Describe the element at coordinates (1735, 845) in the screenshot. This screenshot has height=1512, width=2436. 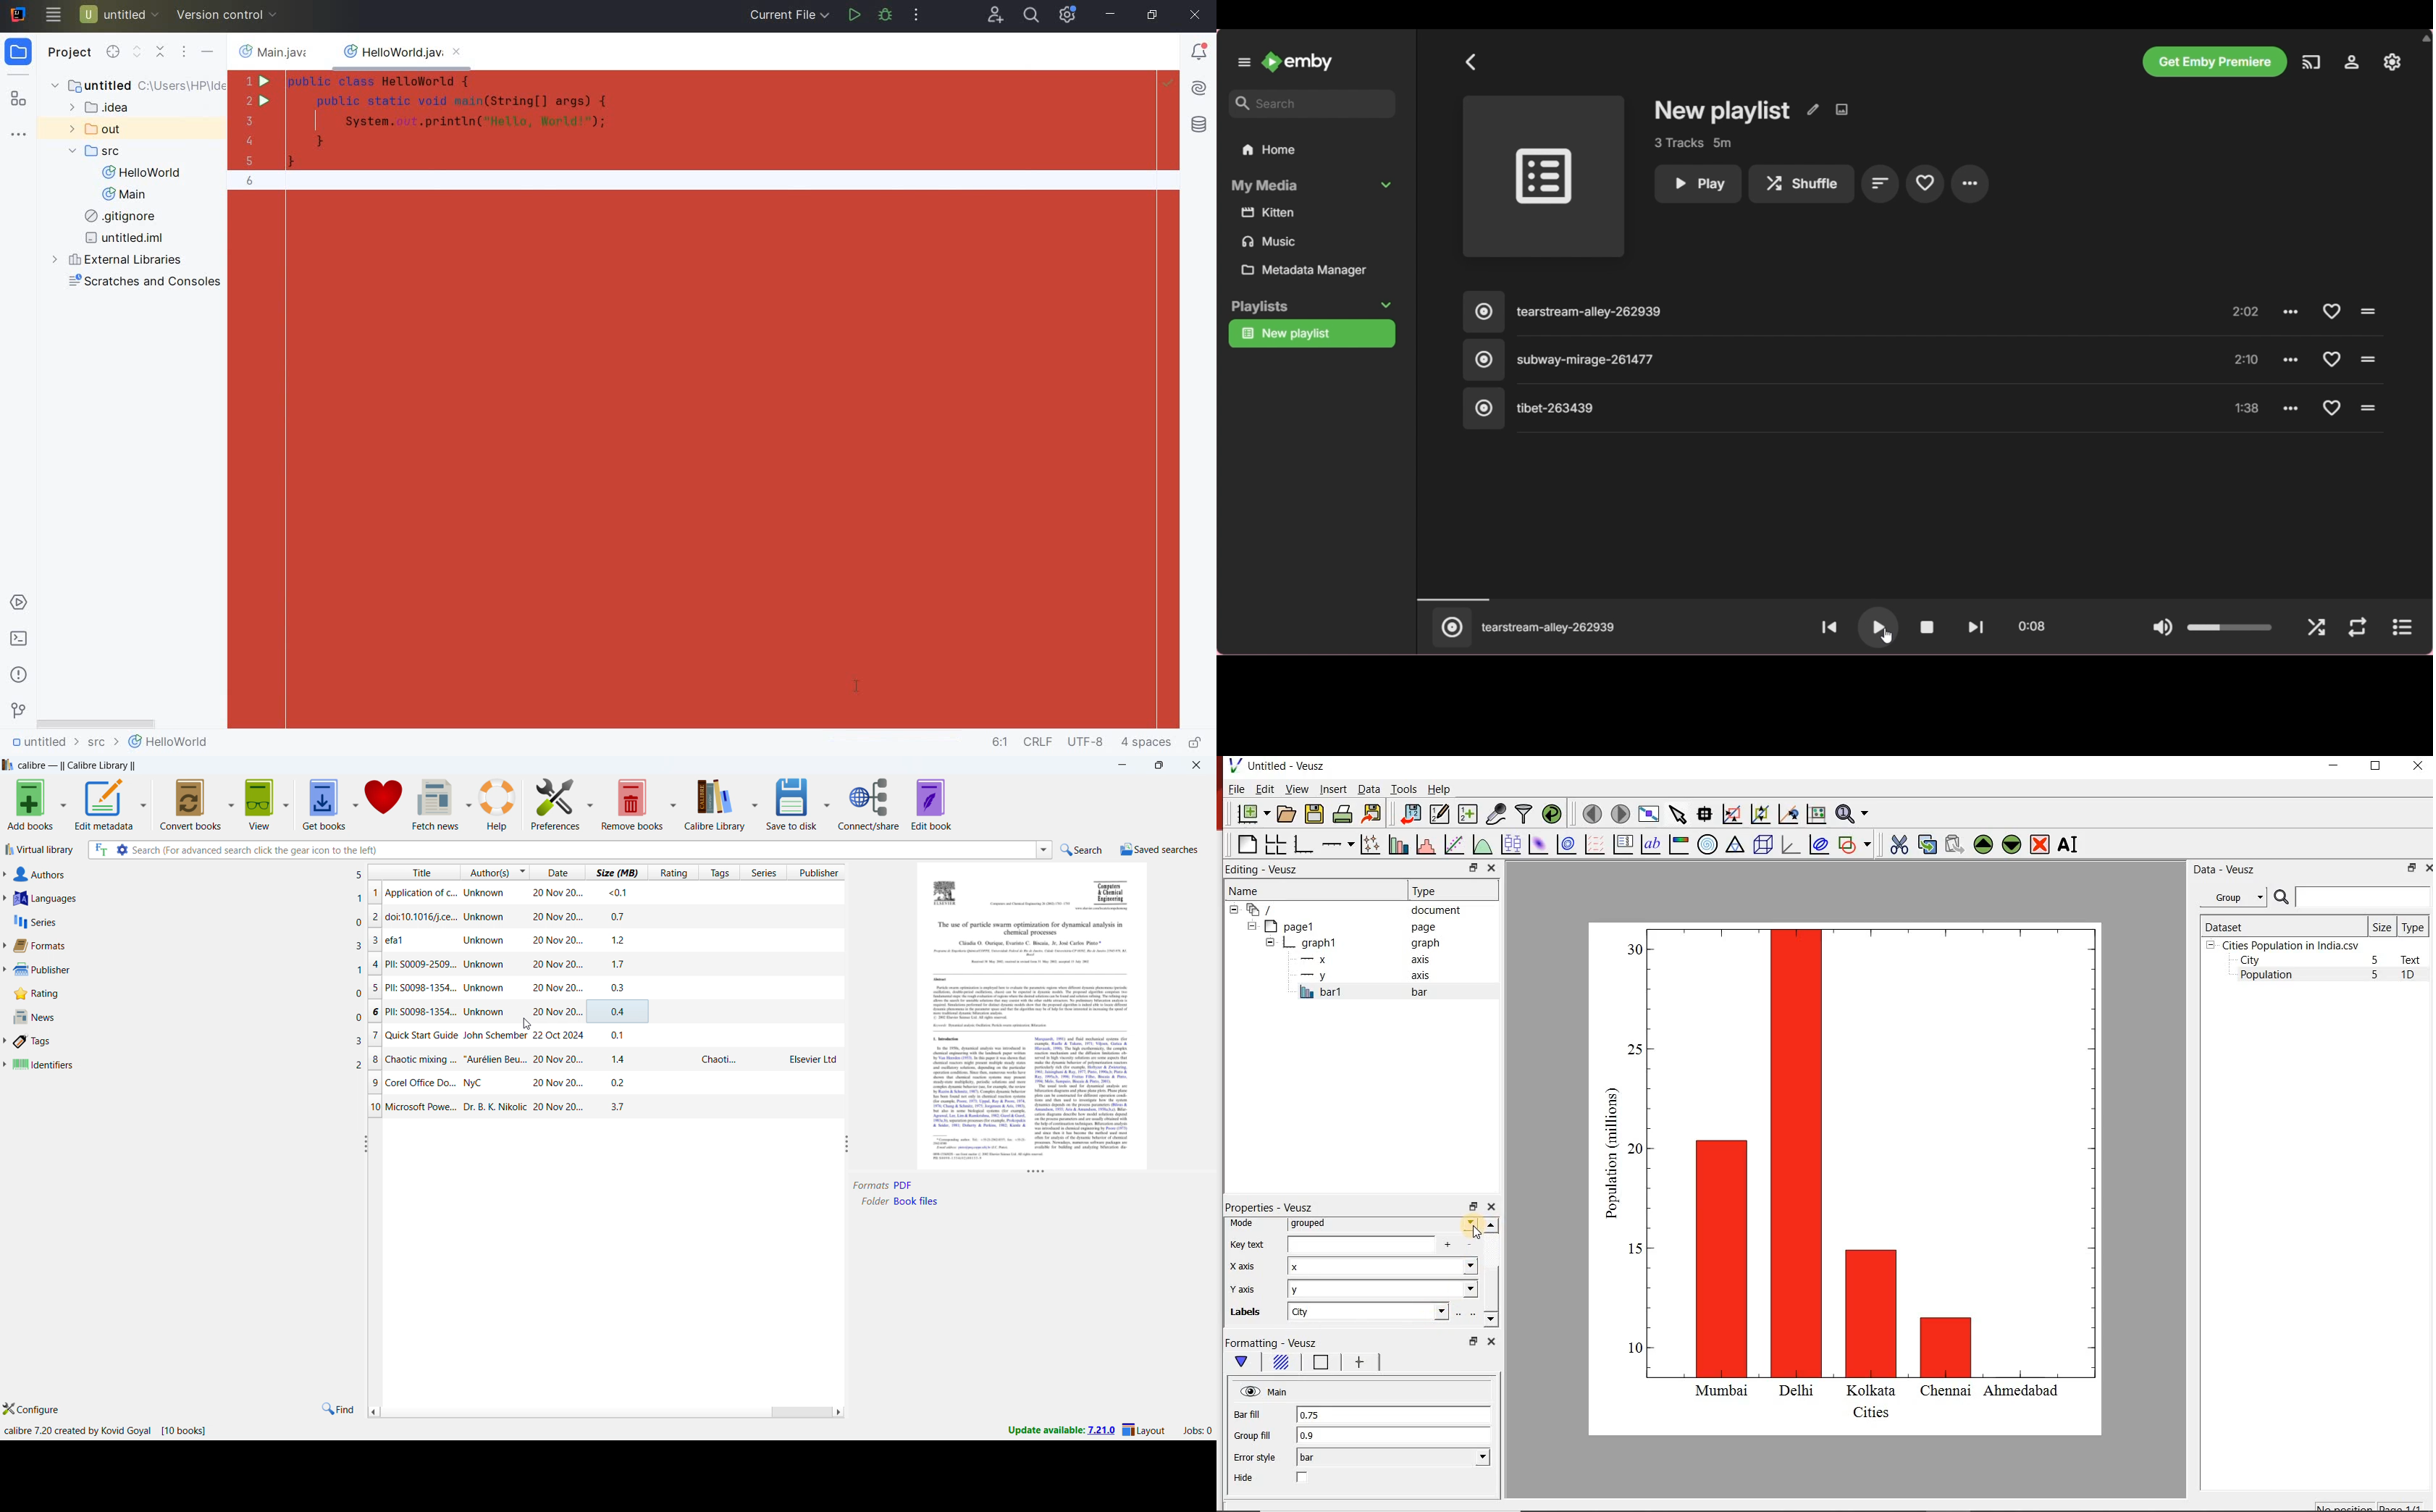
I see `Ternary graph` at that location.